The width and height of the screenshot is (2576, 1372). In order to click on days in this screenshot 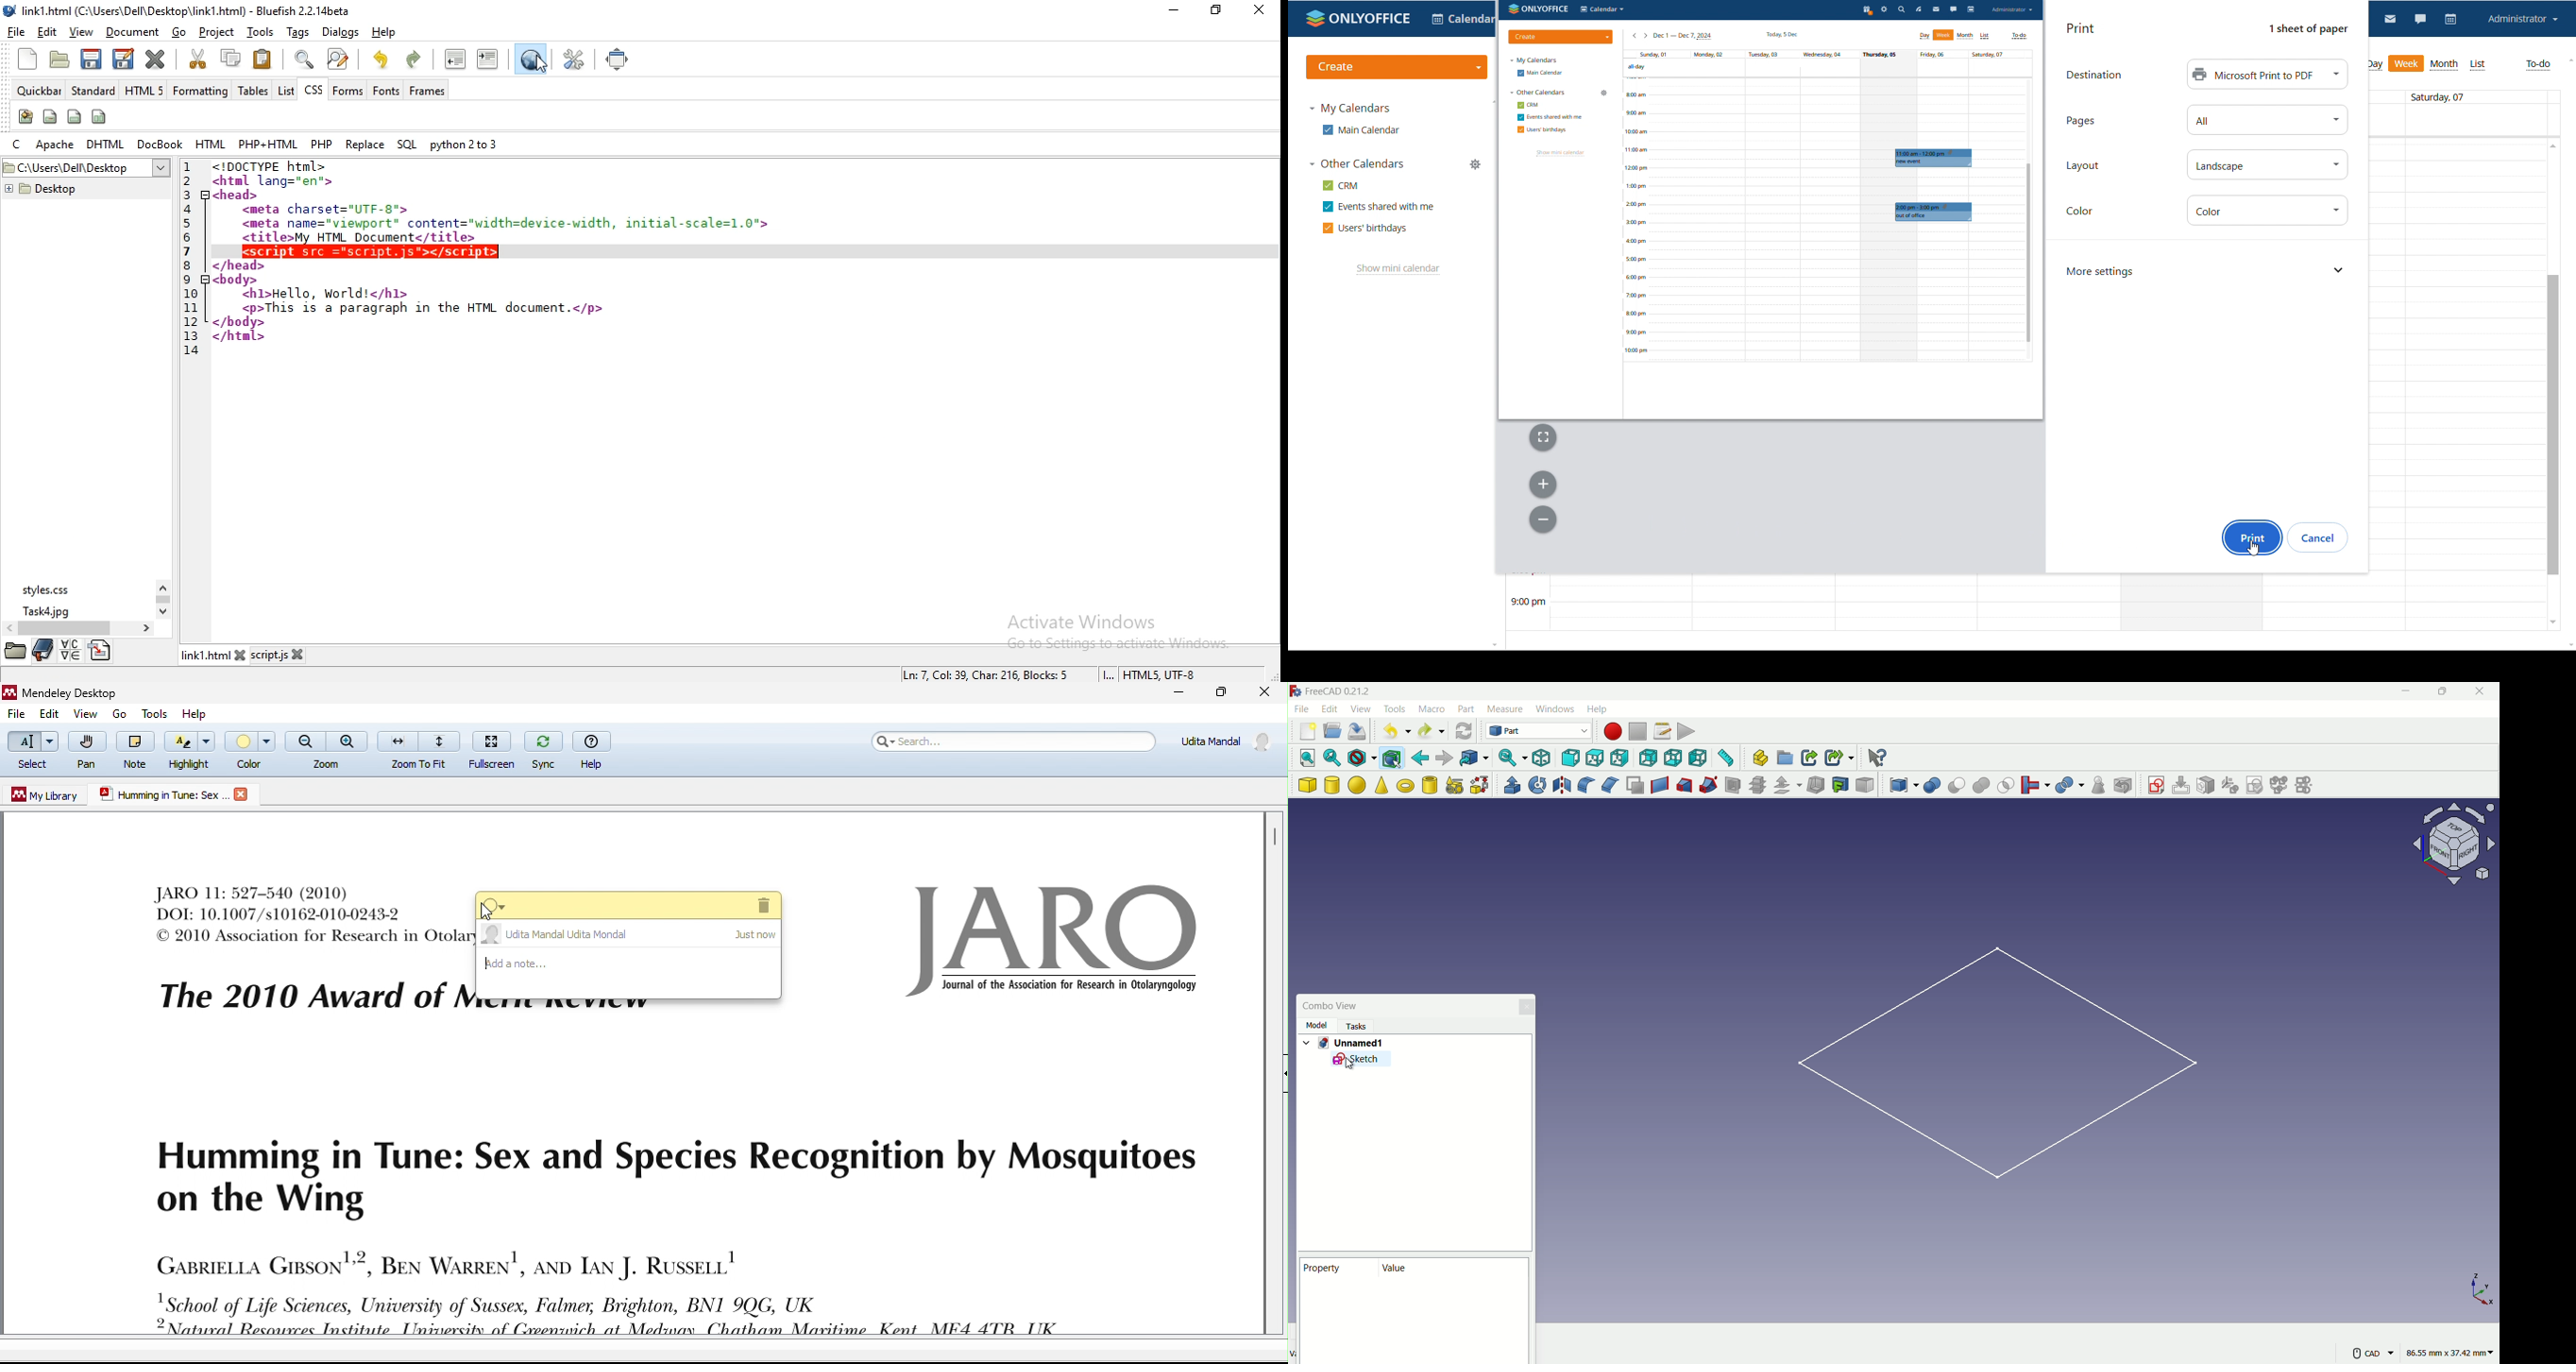, I will do `click(2459, 97)`.